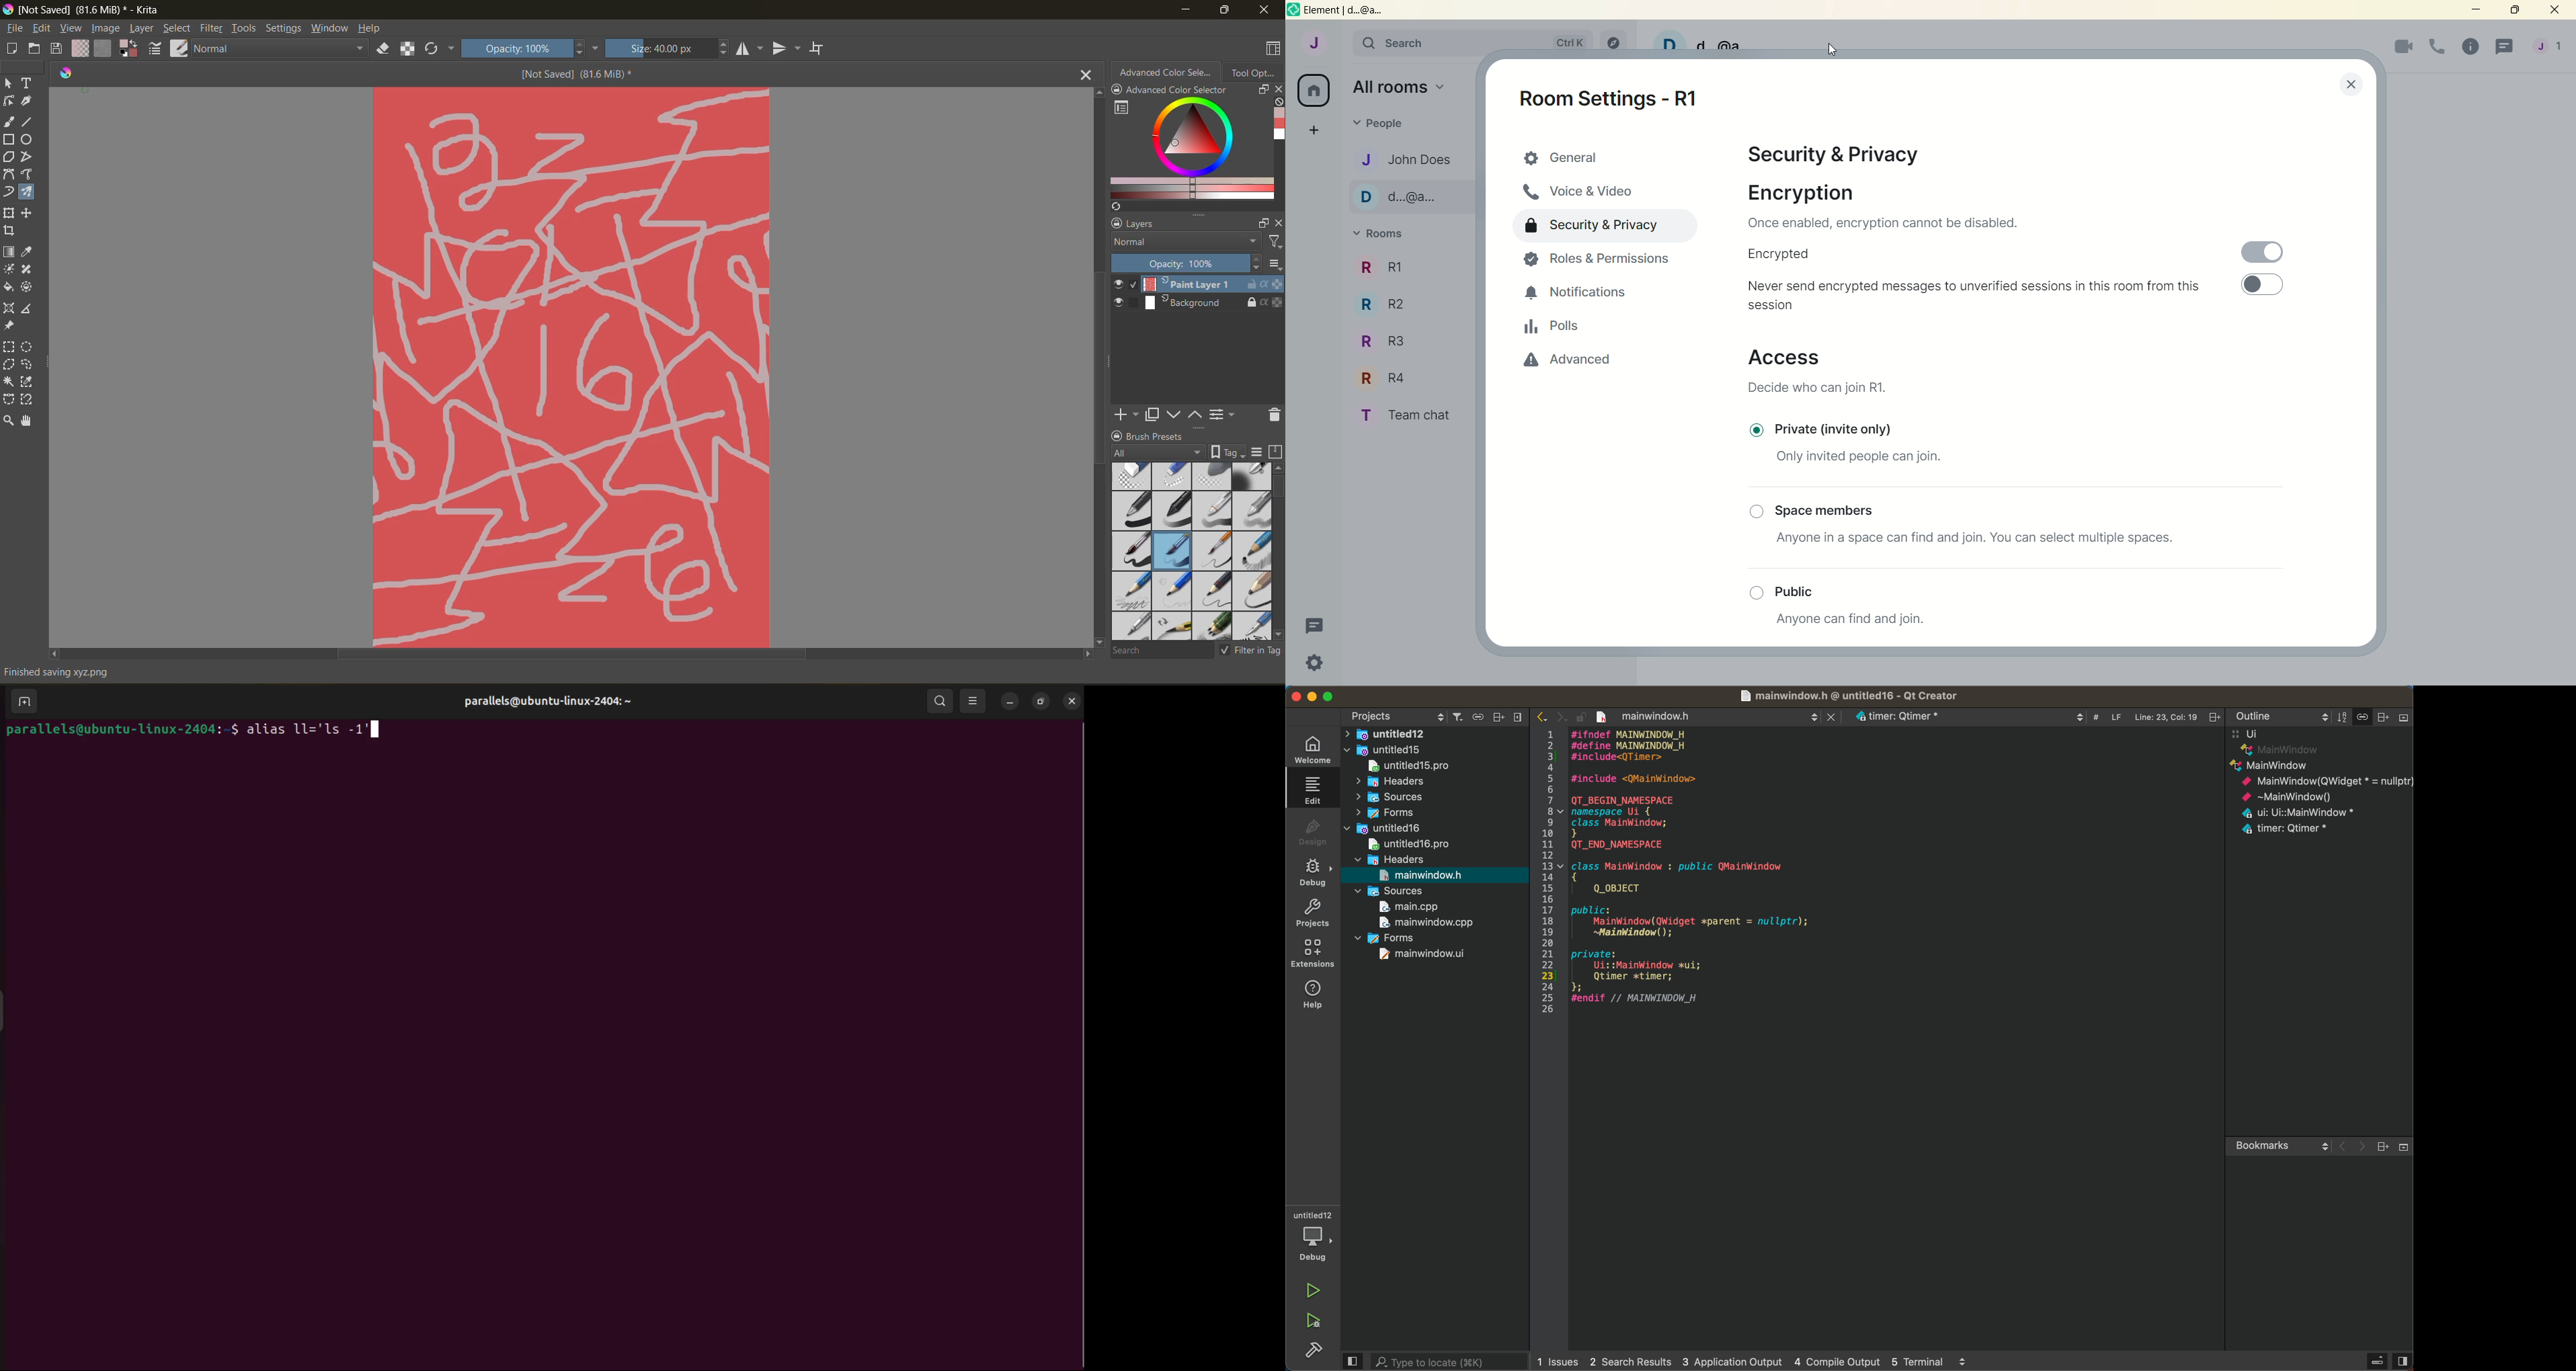 The image size is (2576, 1372). Describe the element at coordinates (1120, 91) in the screenshot. I see `lock/unlock docker` at that location.